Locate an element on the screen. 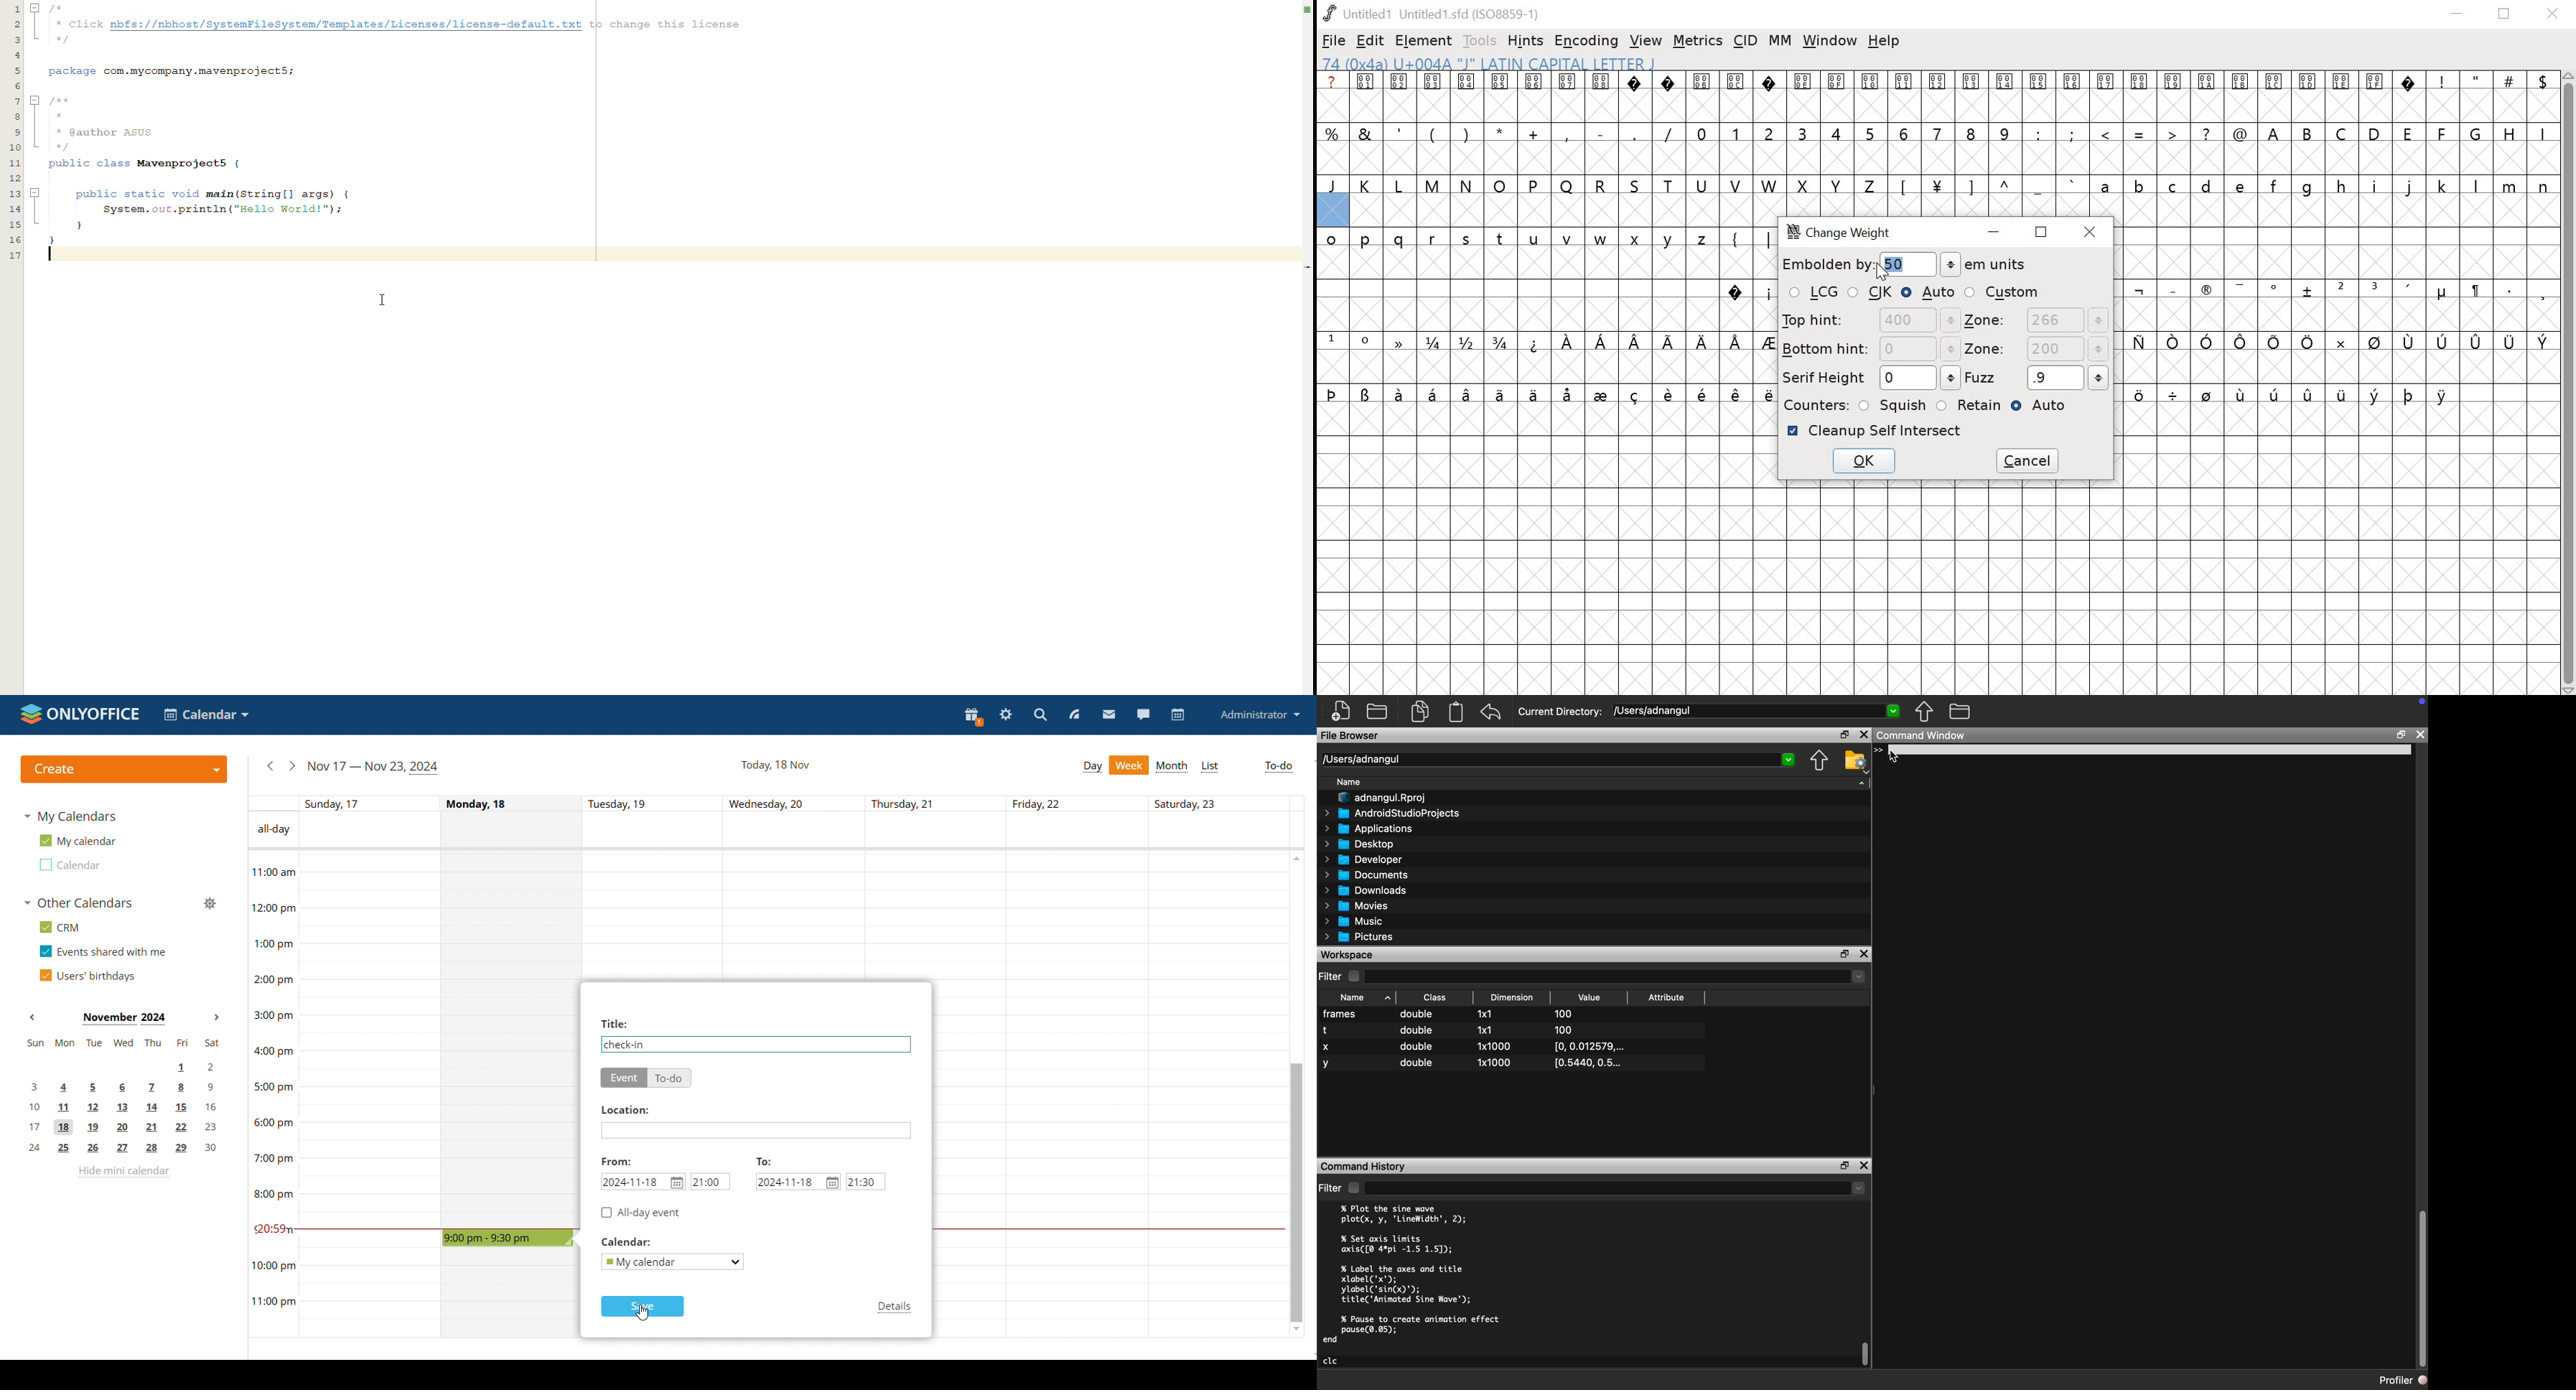  double is located at coordinates (1418, 1015).